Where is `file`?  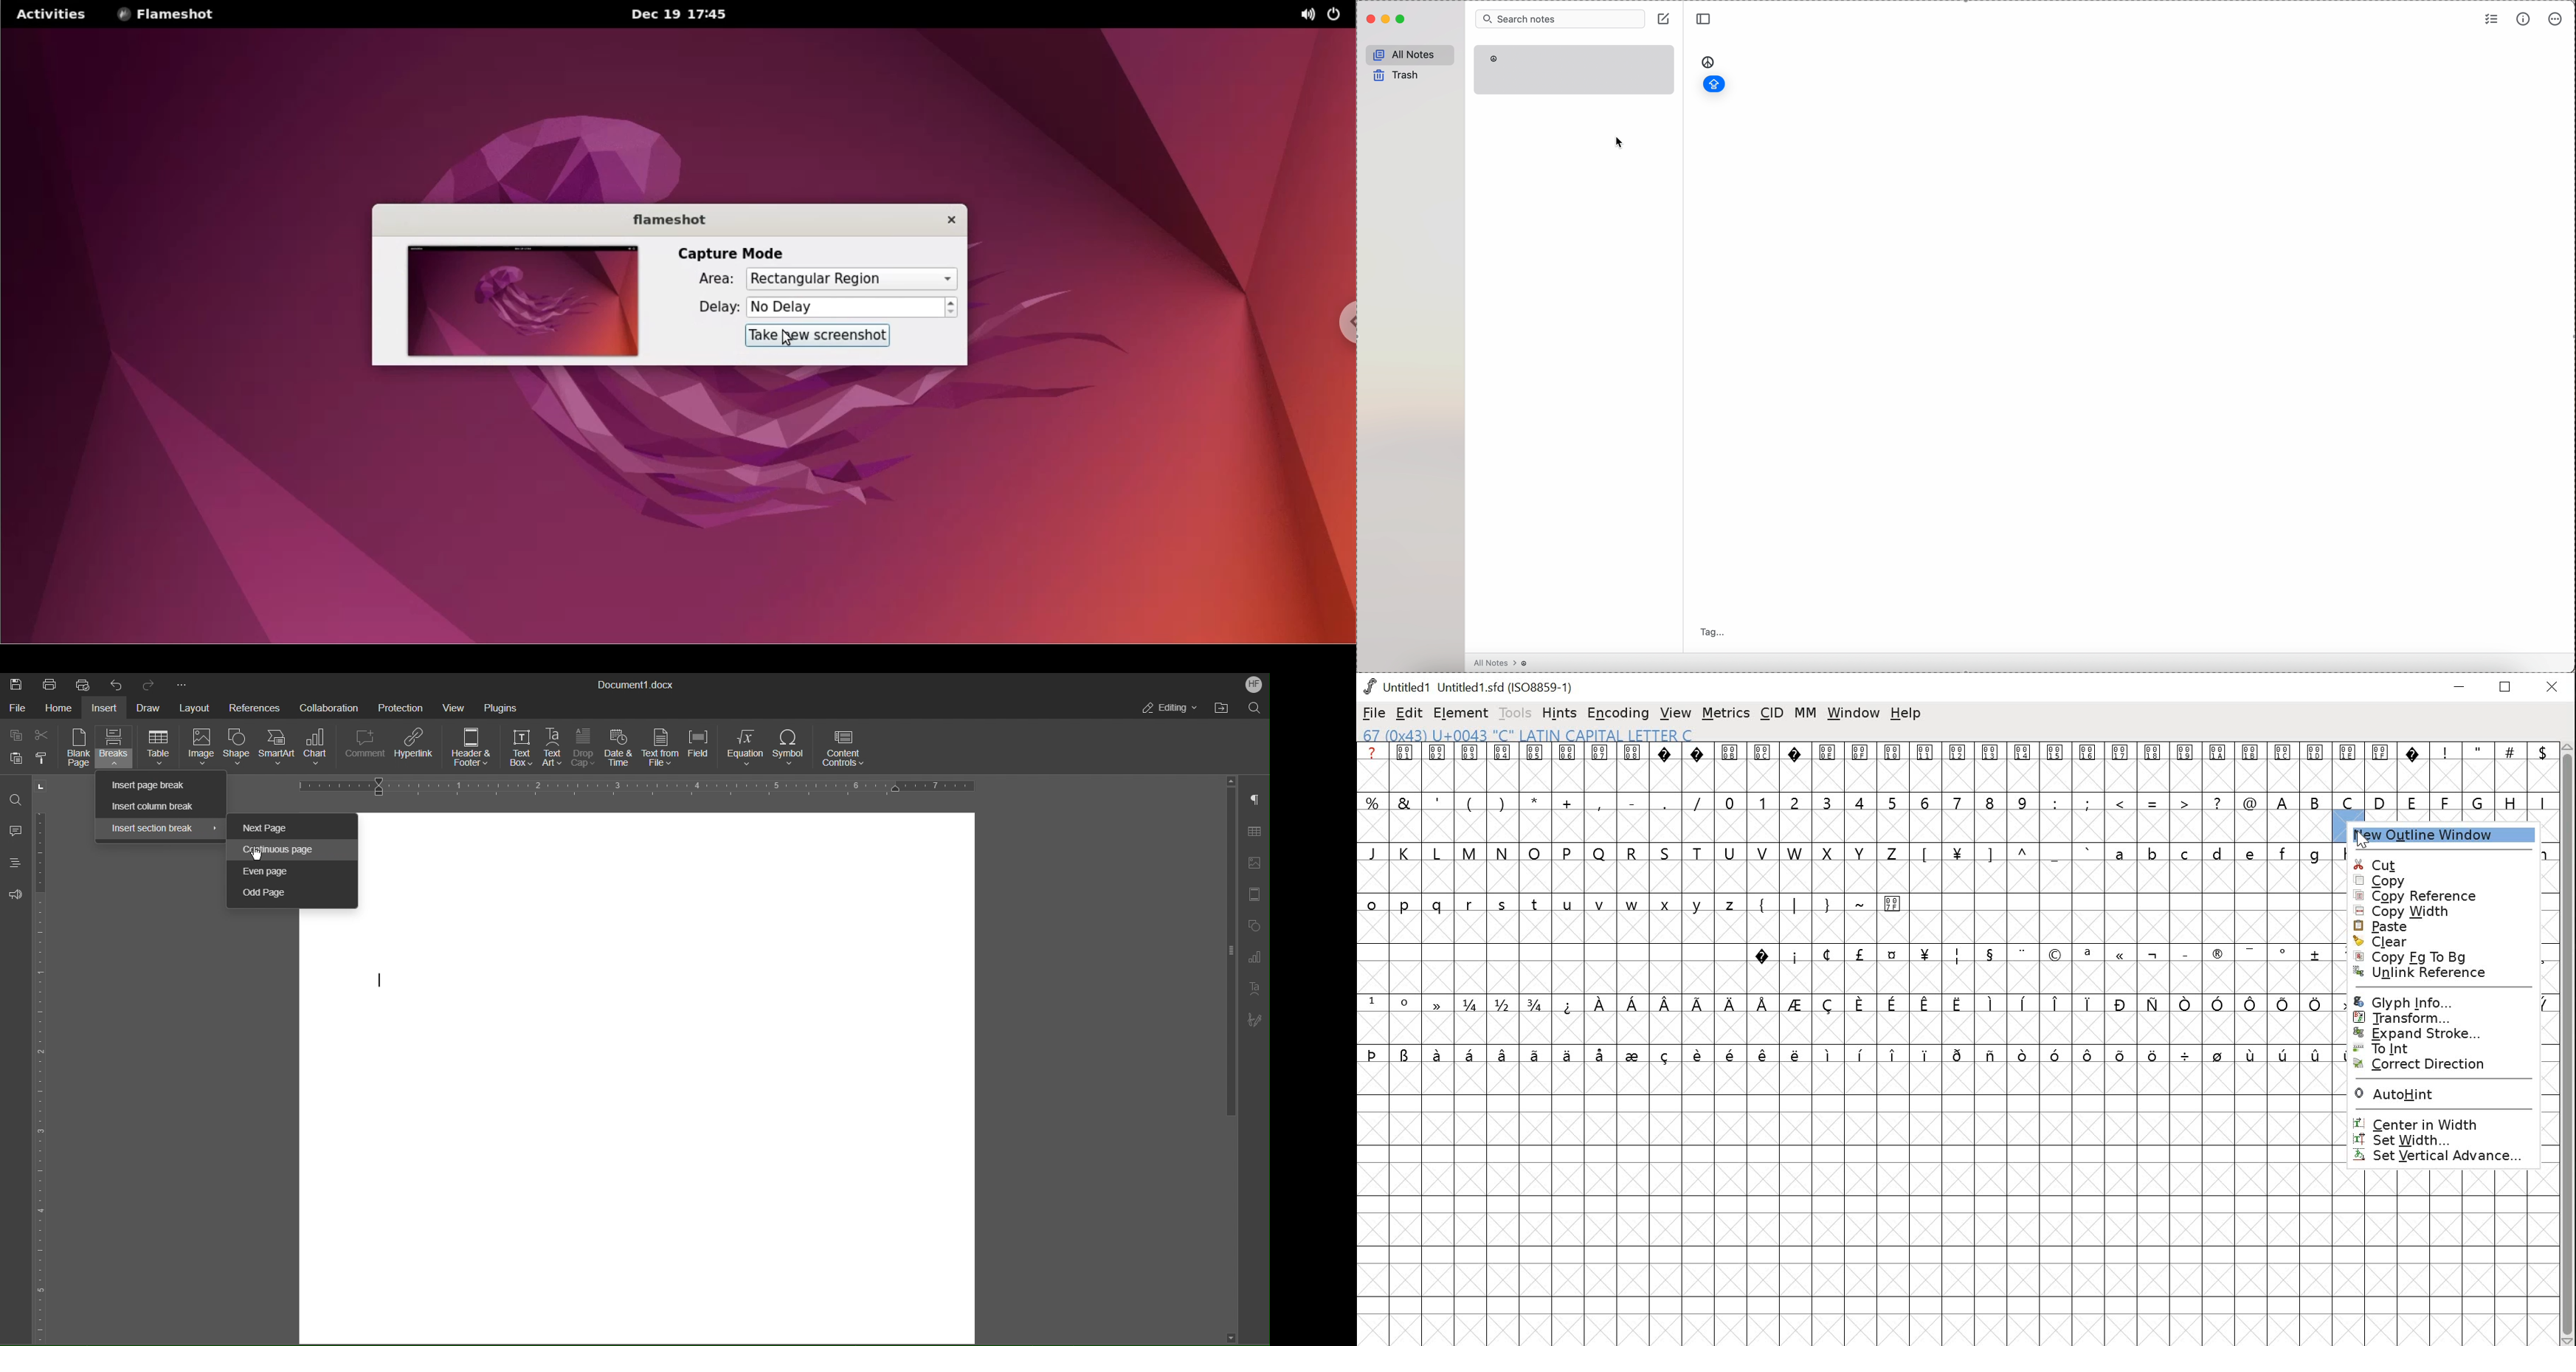 file is located at coordinates (1374, 713).